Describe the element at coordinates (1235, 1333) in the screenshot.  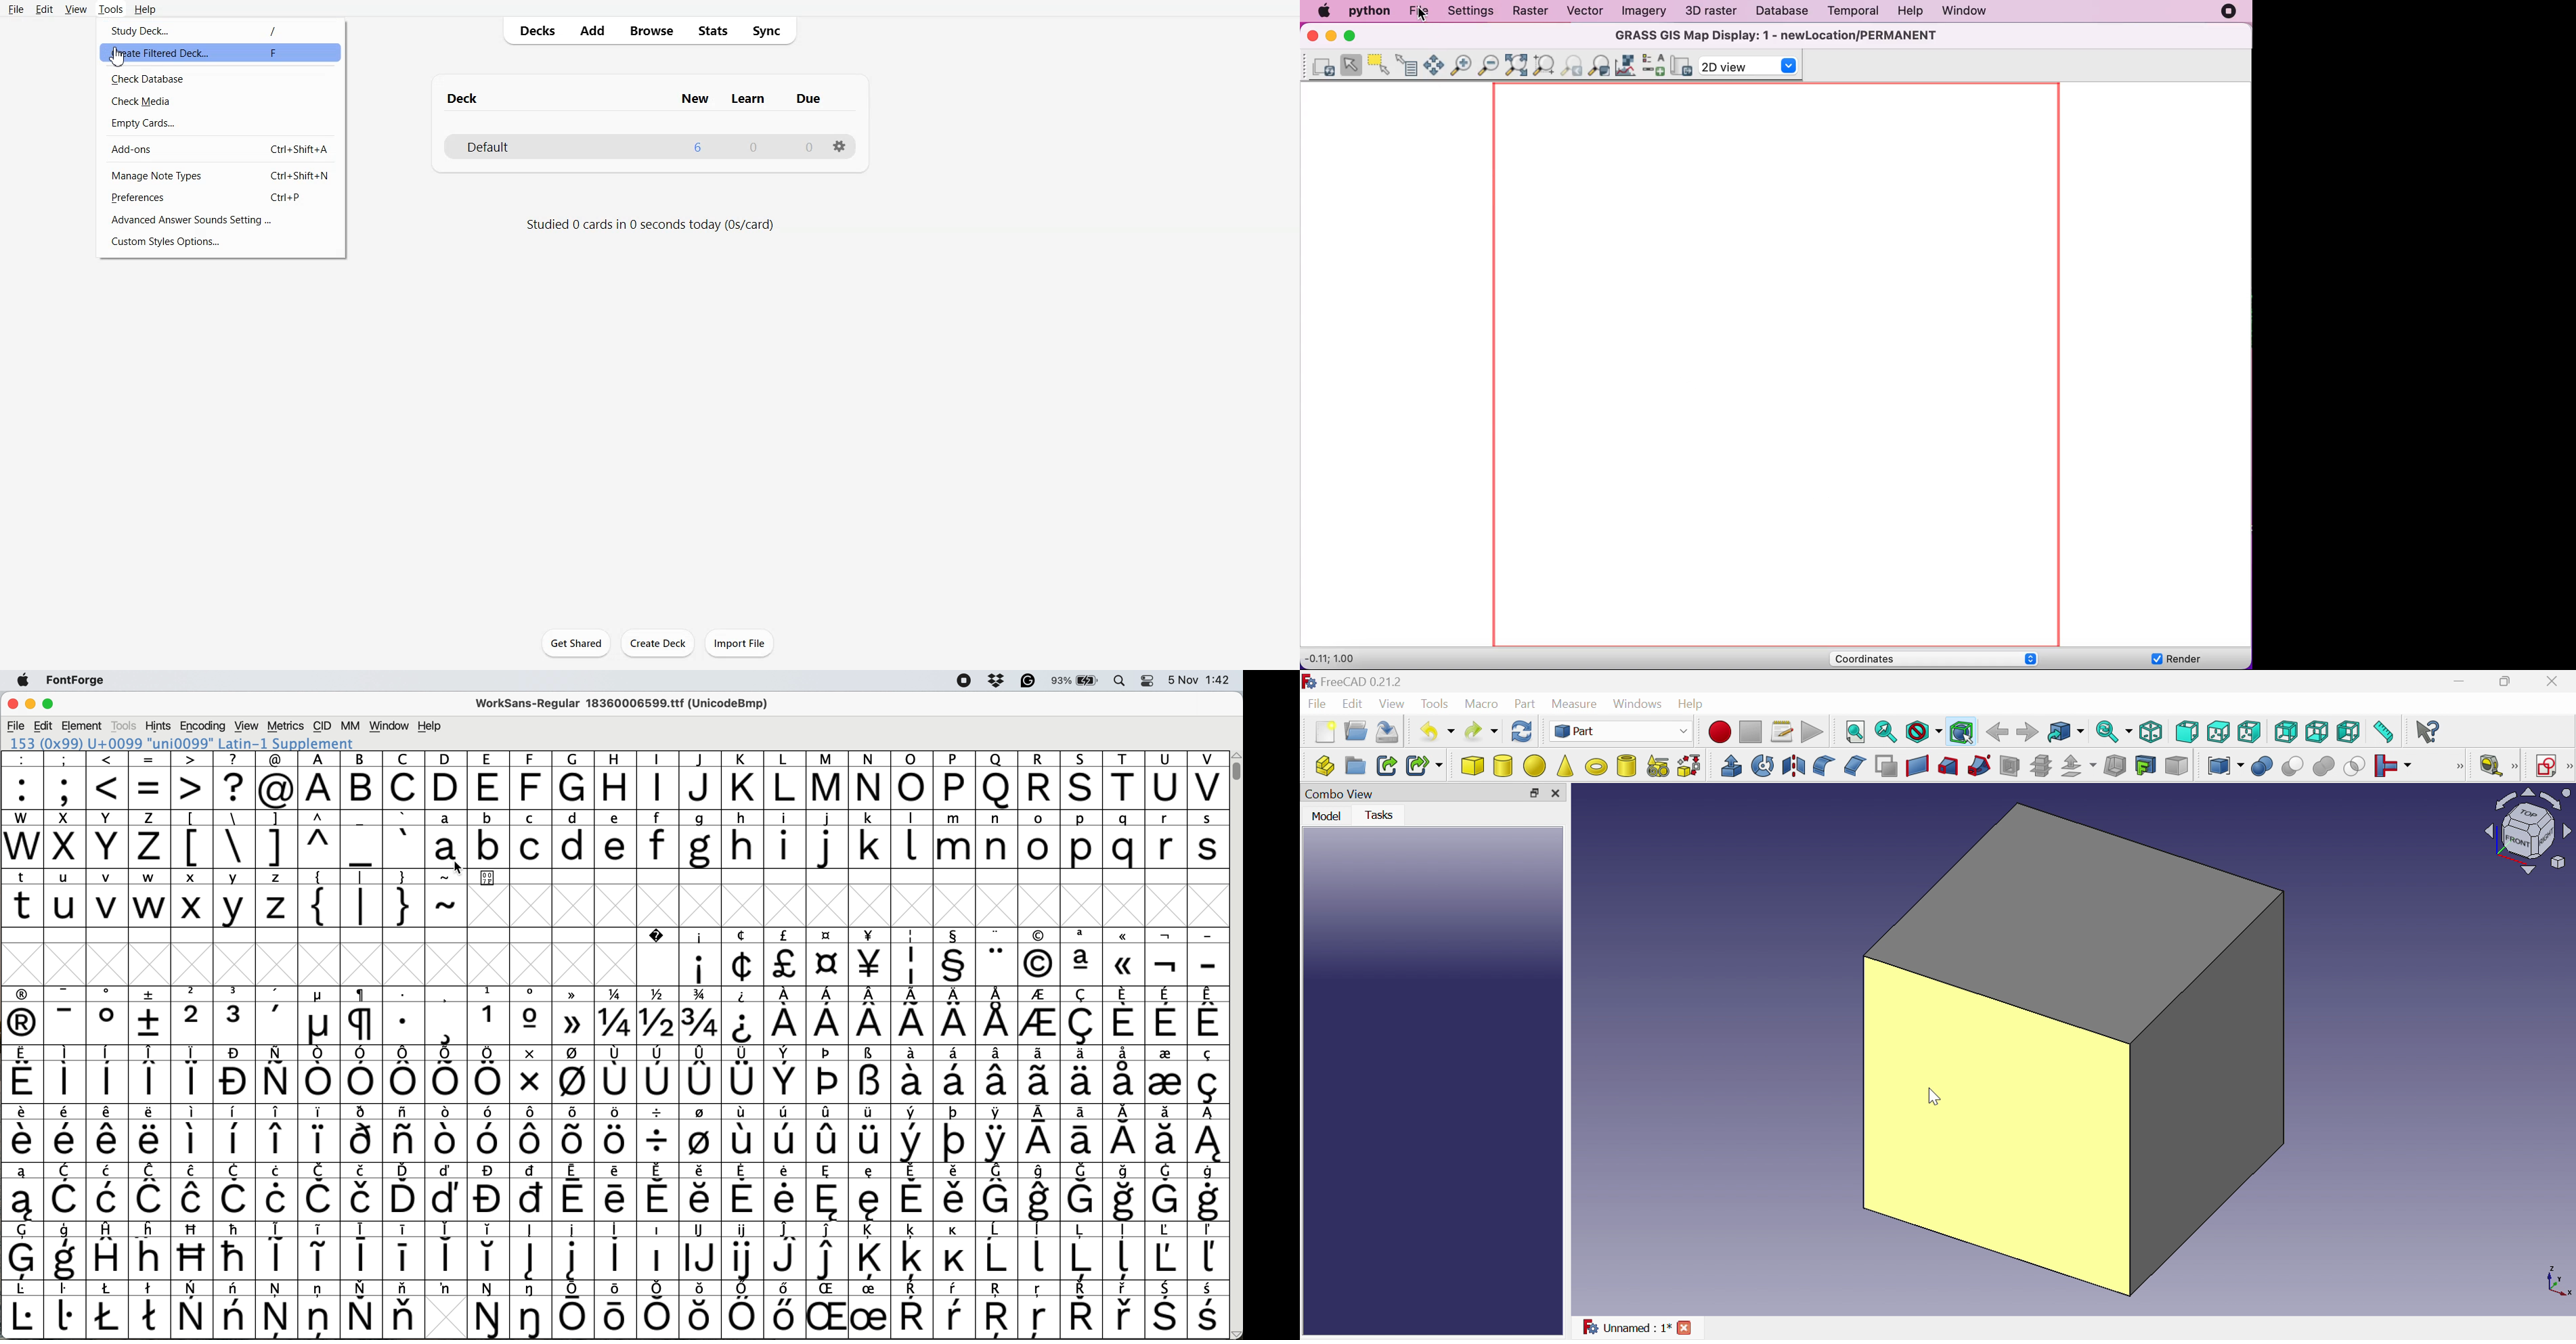
I see `scroll button` at that location.